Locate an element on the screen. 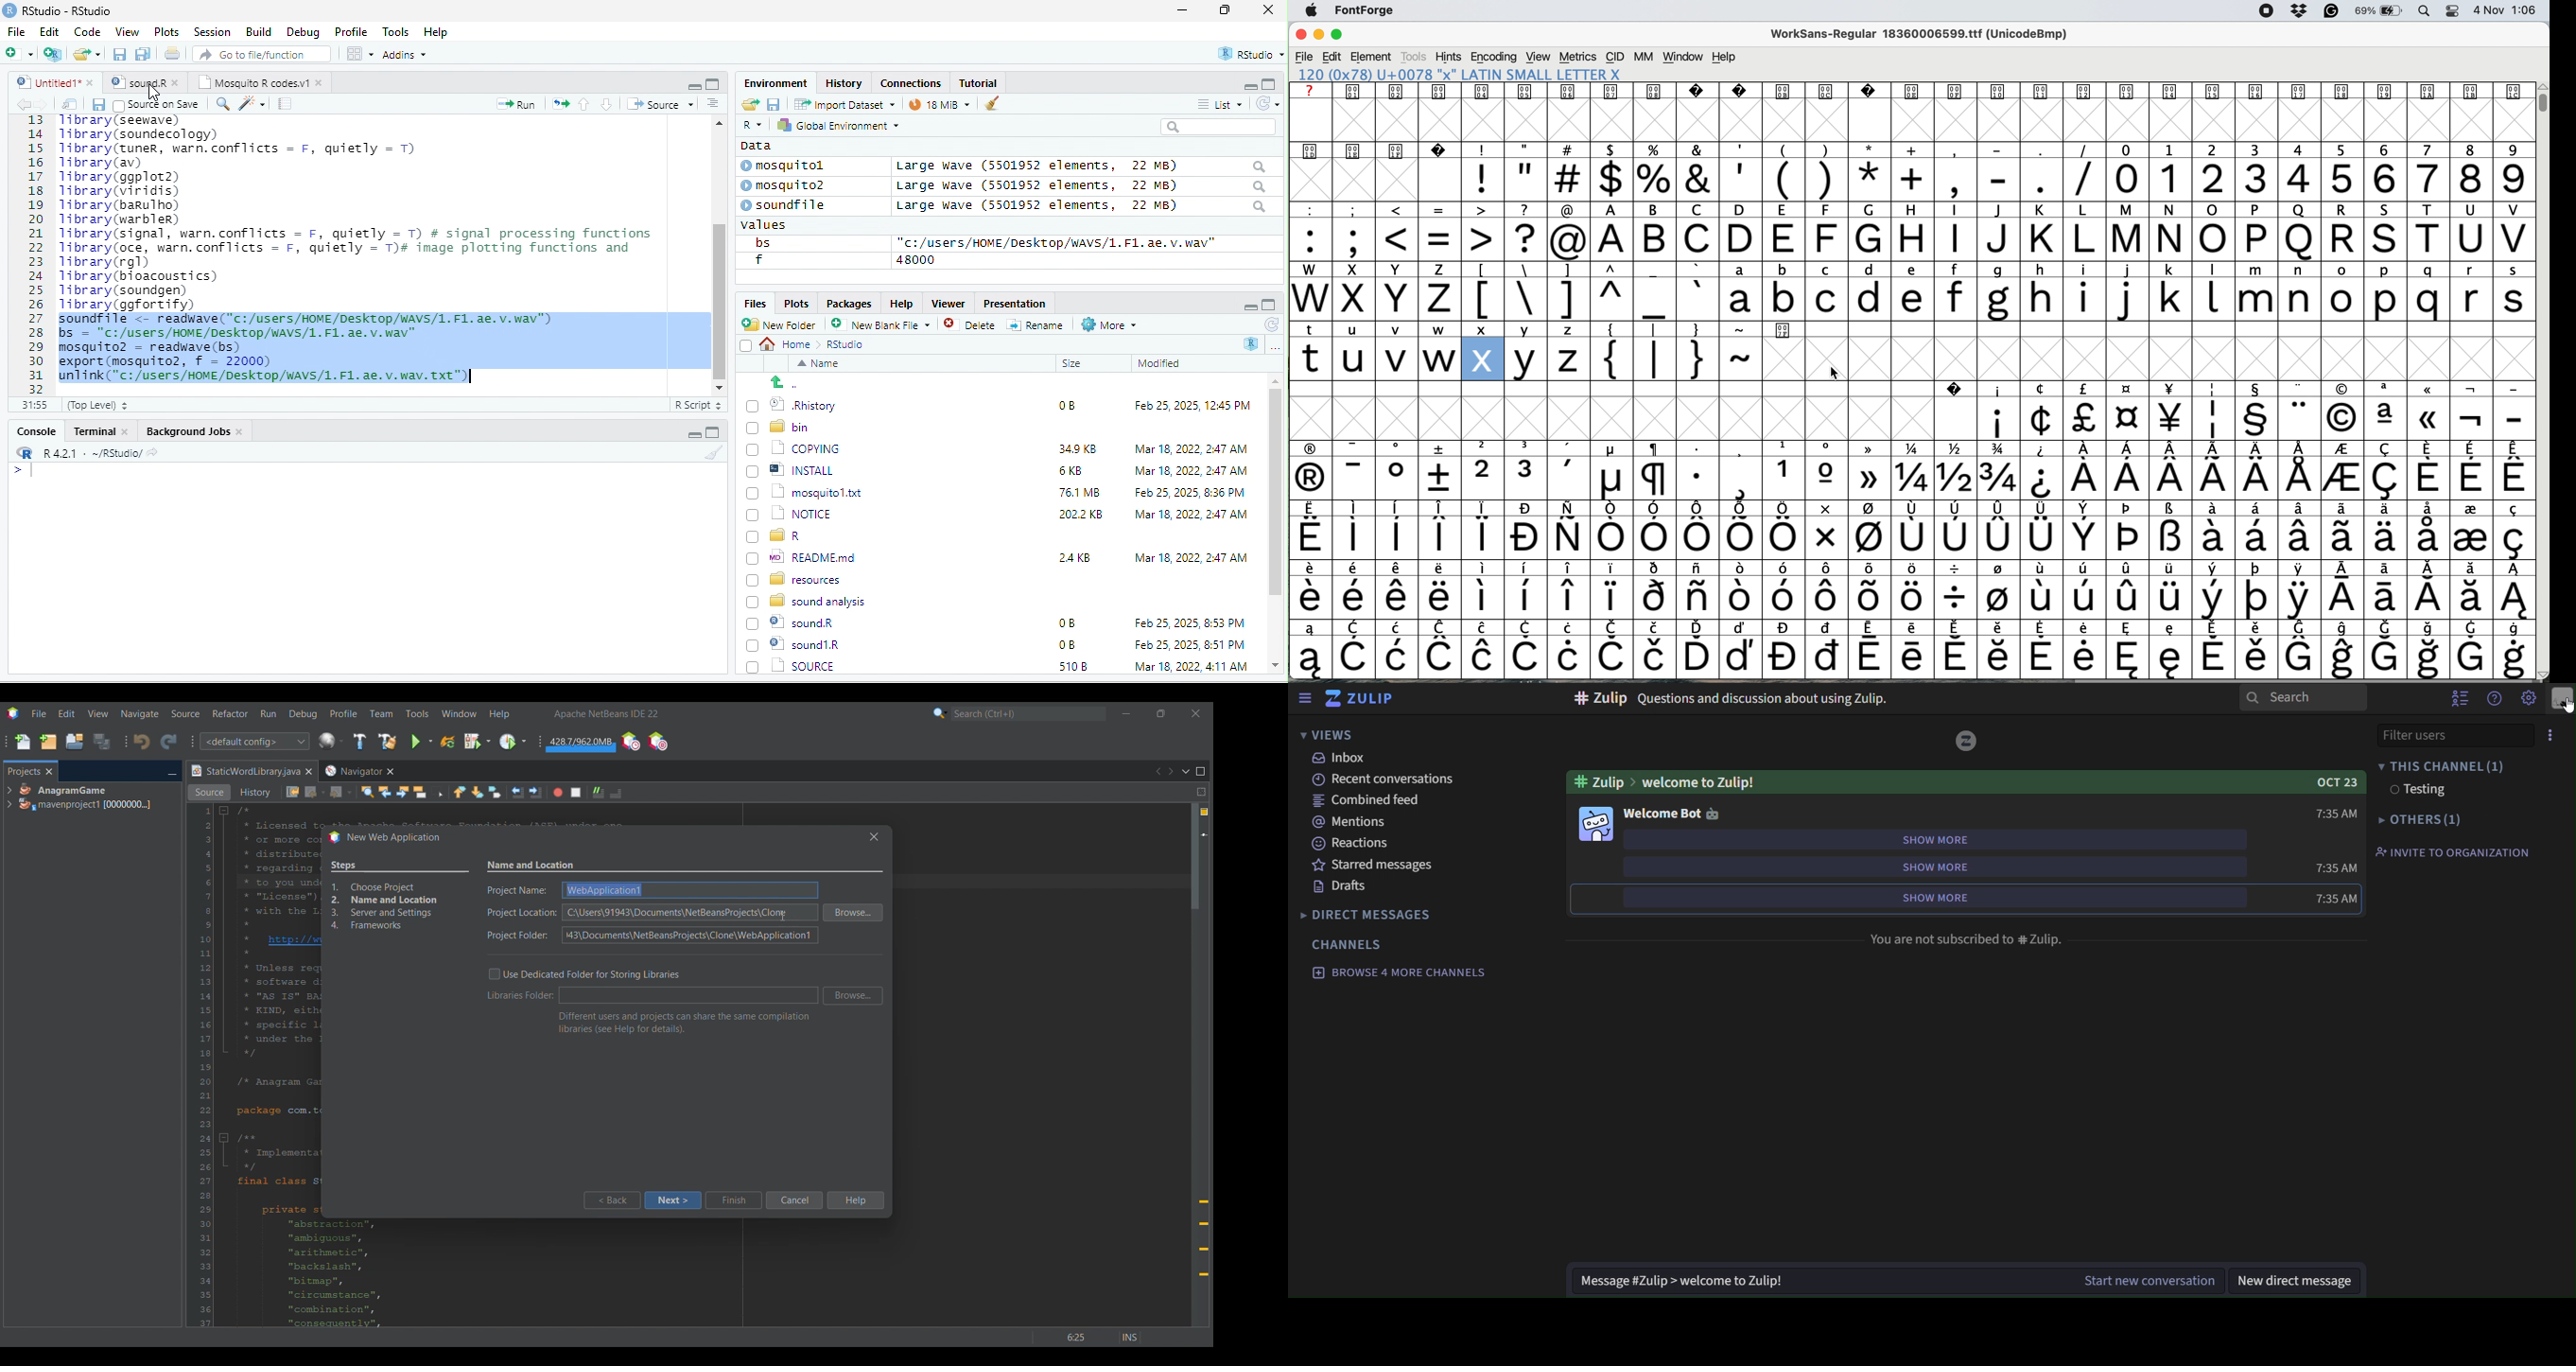  special characters is located at coordinates (1586, 299).